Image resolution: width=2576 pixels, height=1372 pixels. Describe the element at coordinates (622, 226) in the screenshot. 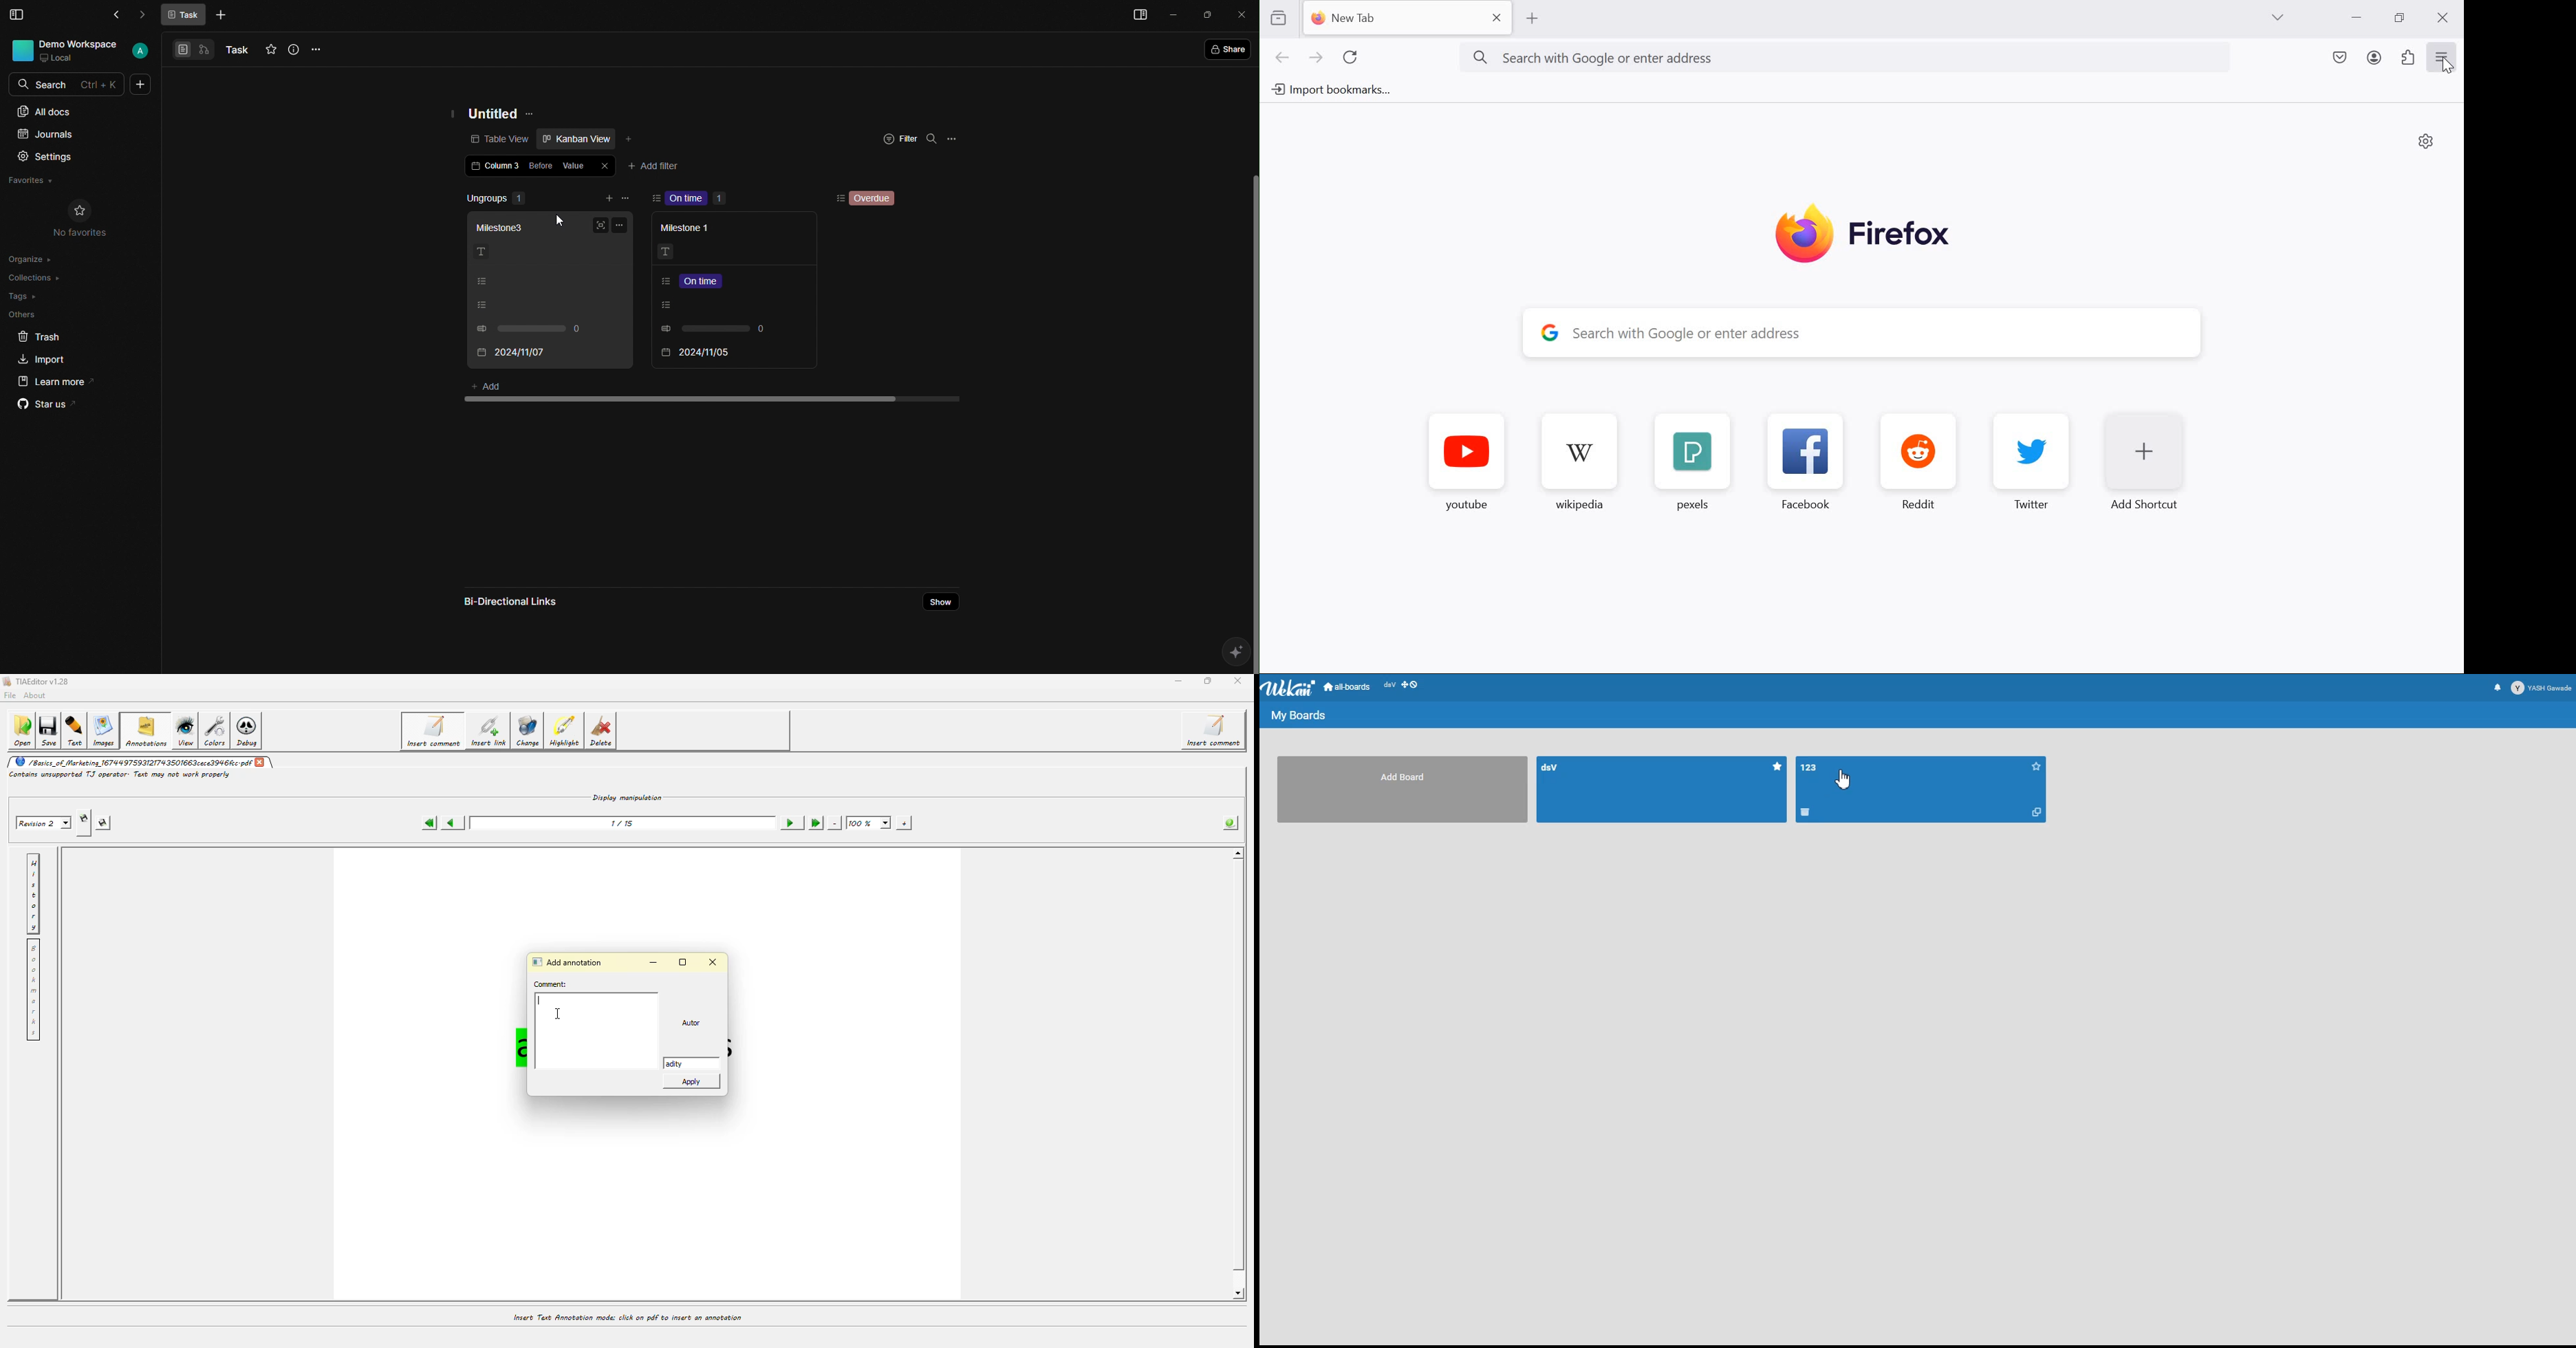

I see `Options` at that location.